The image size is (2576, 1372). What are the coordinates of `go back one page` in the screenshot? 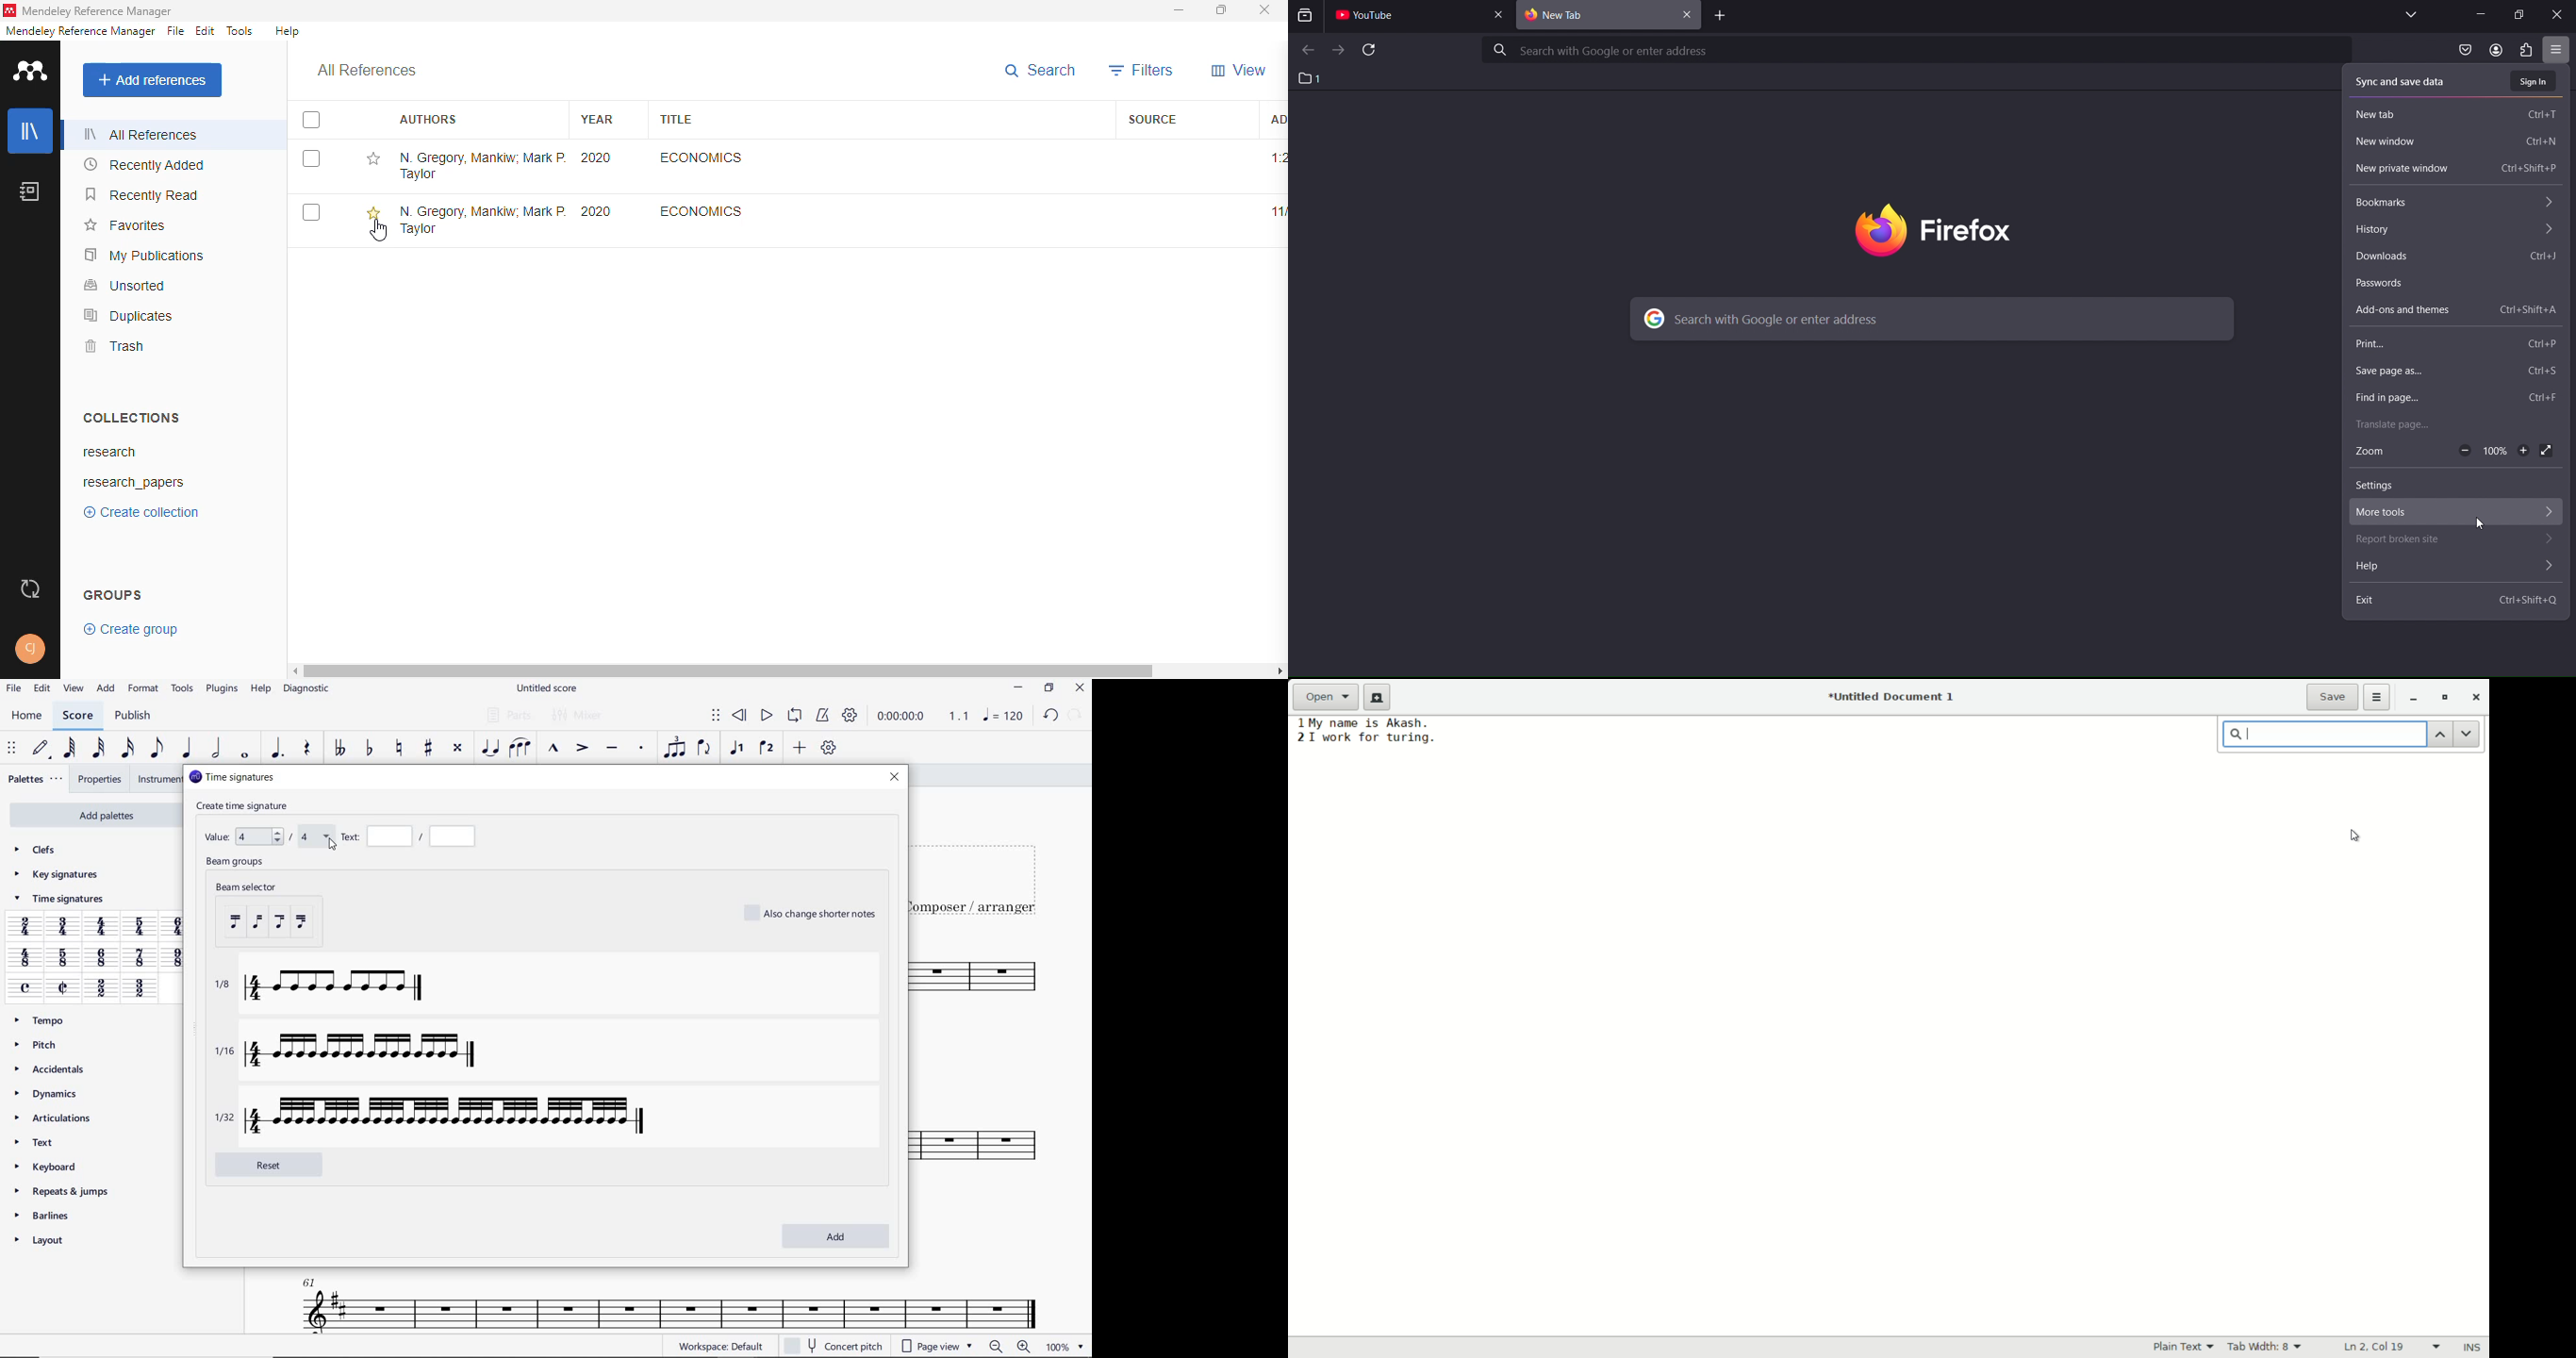 It's located at (1307, 50).